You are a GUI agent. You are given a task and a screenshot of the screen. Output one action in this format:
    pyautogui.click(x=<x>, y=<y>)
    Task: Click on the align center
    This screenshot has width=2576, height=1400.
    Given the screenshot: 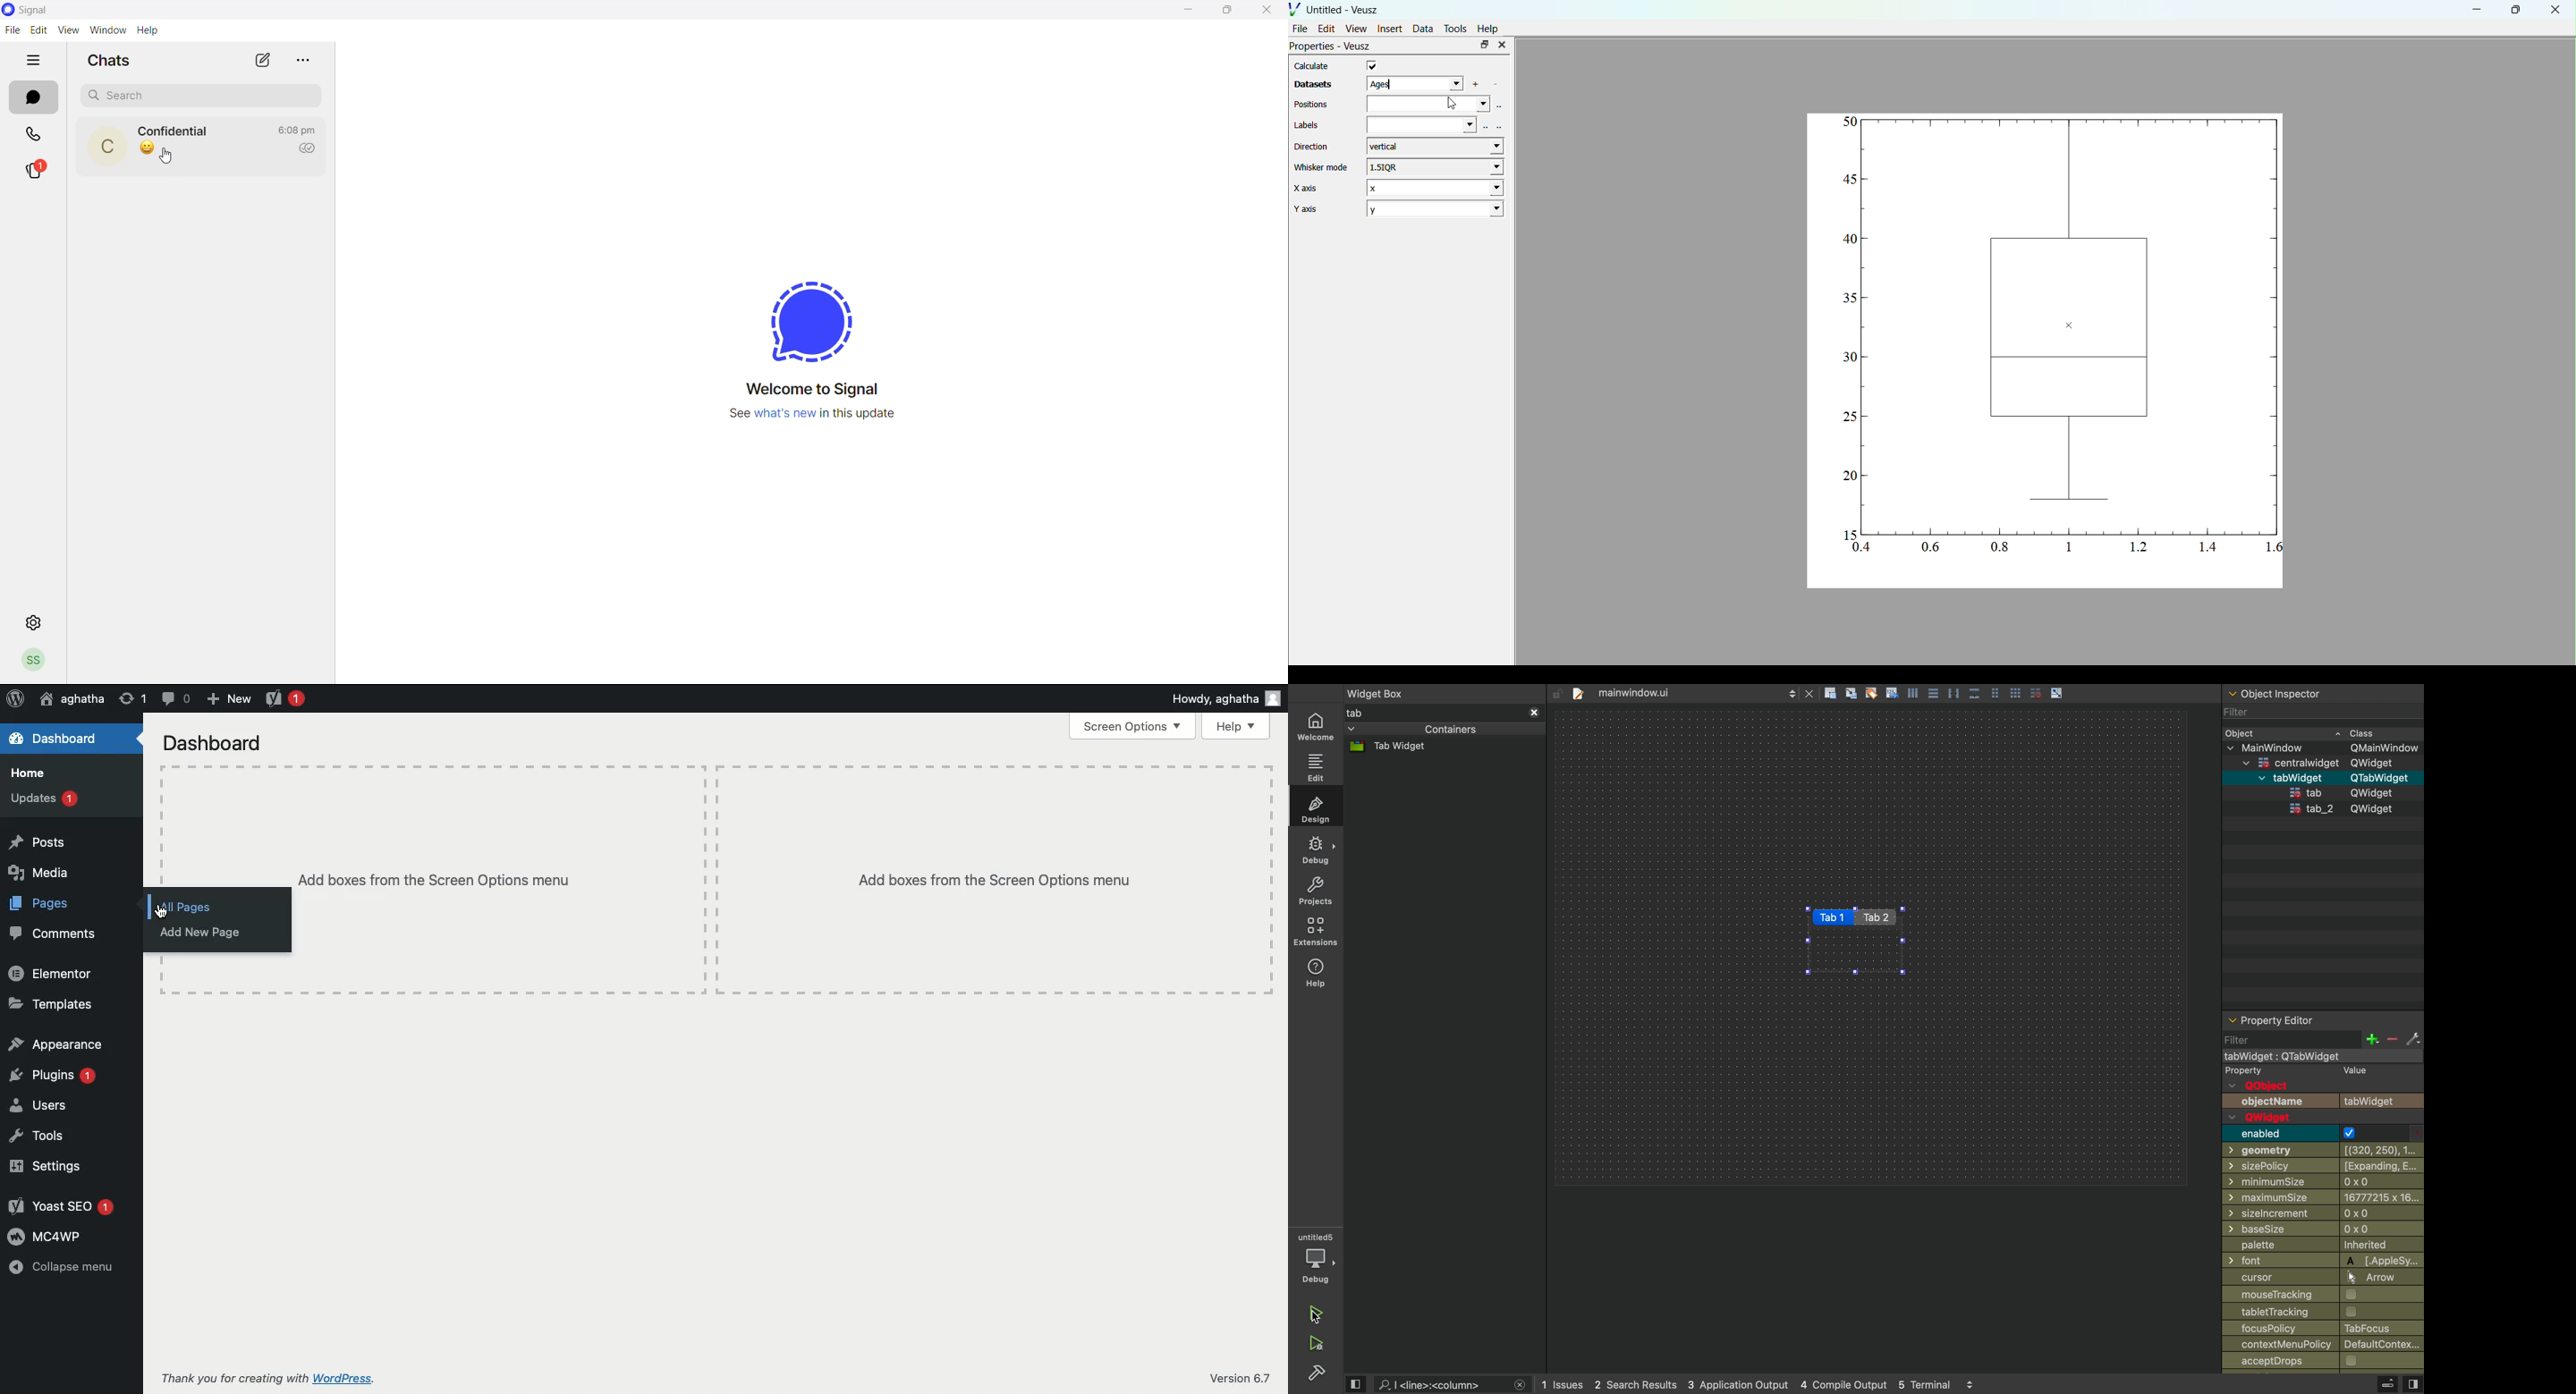 What is the action you would take?
    pyautogui.click(x=1932, y=693)
    